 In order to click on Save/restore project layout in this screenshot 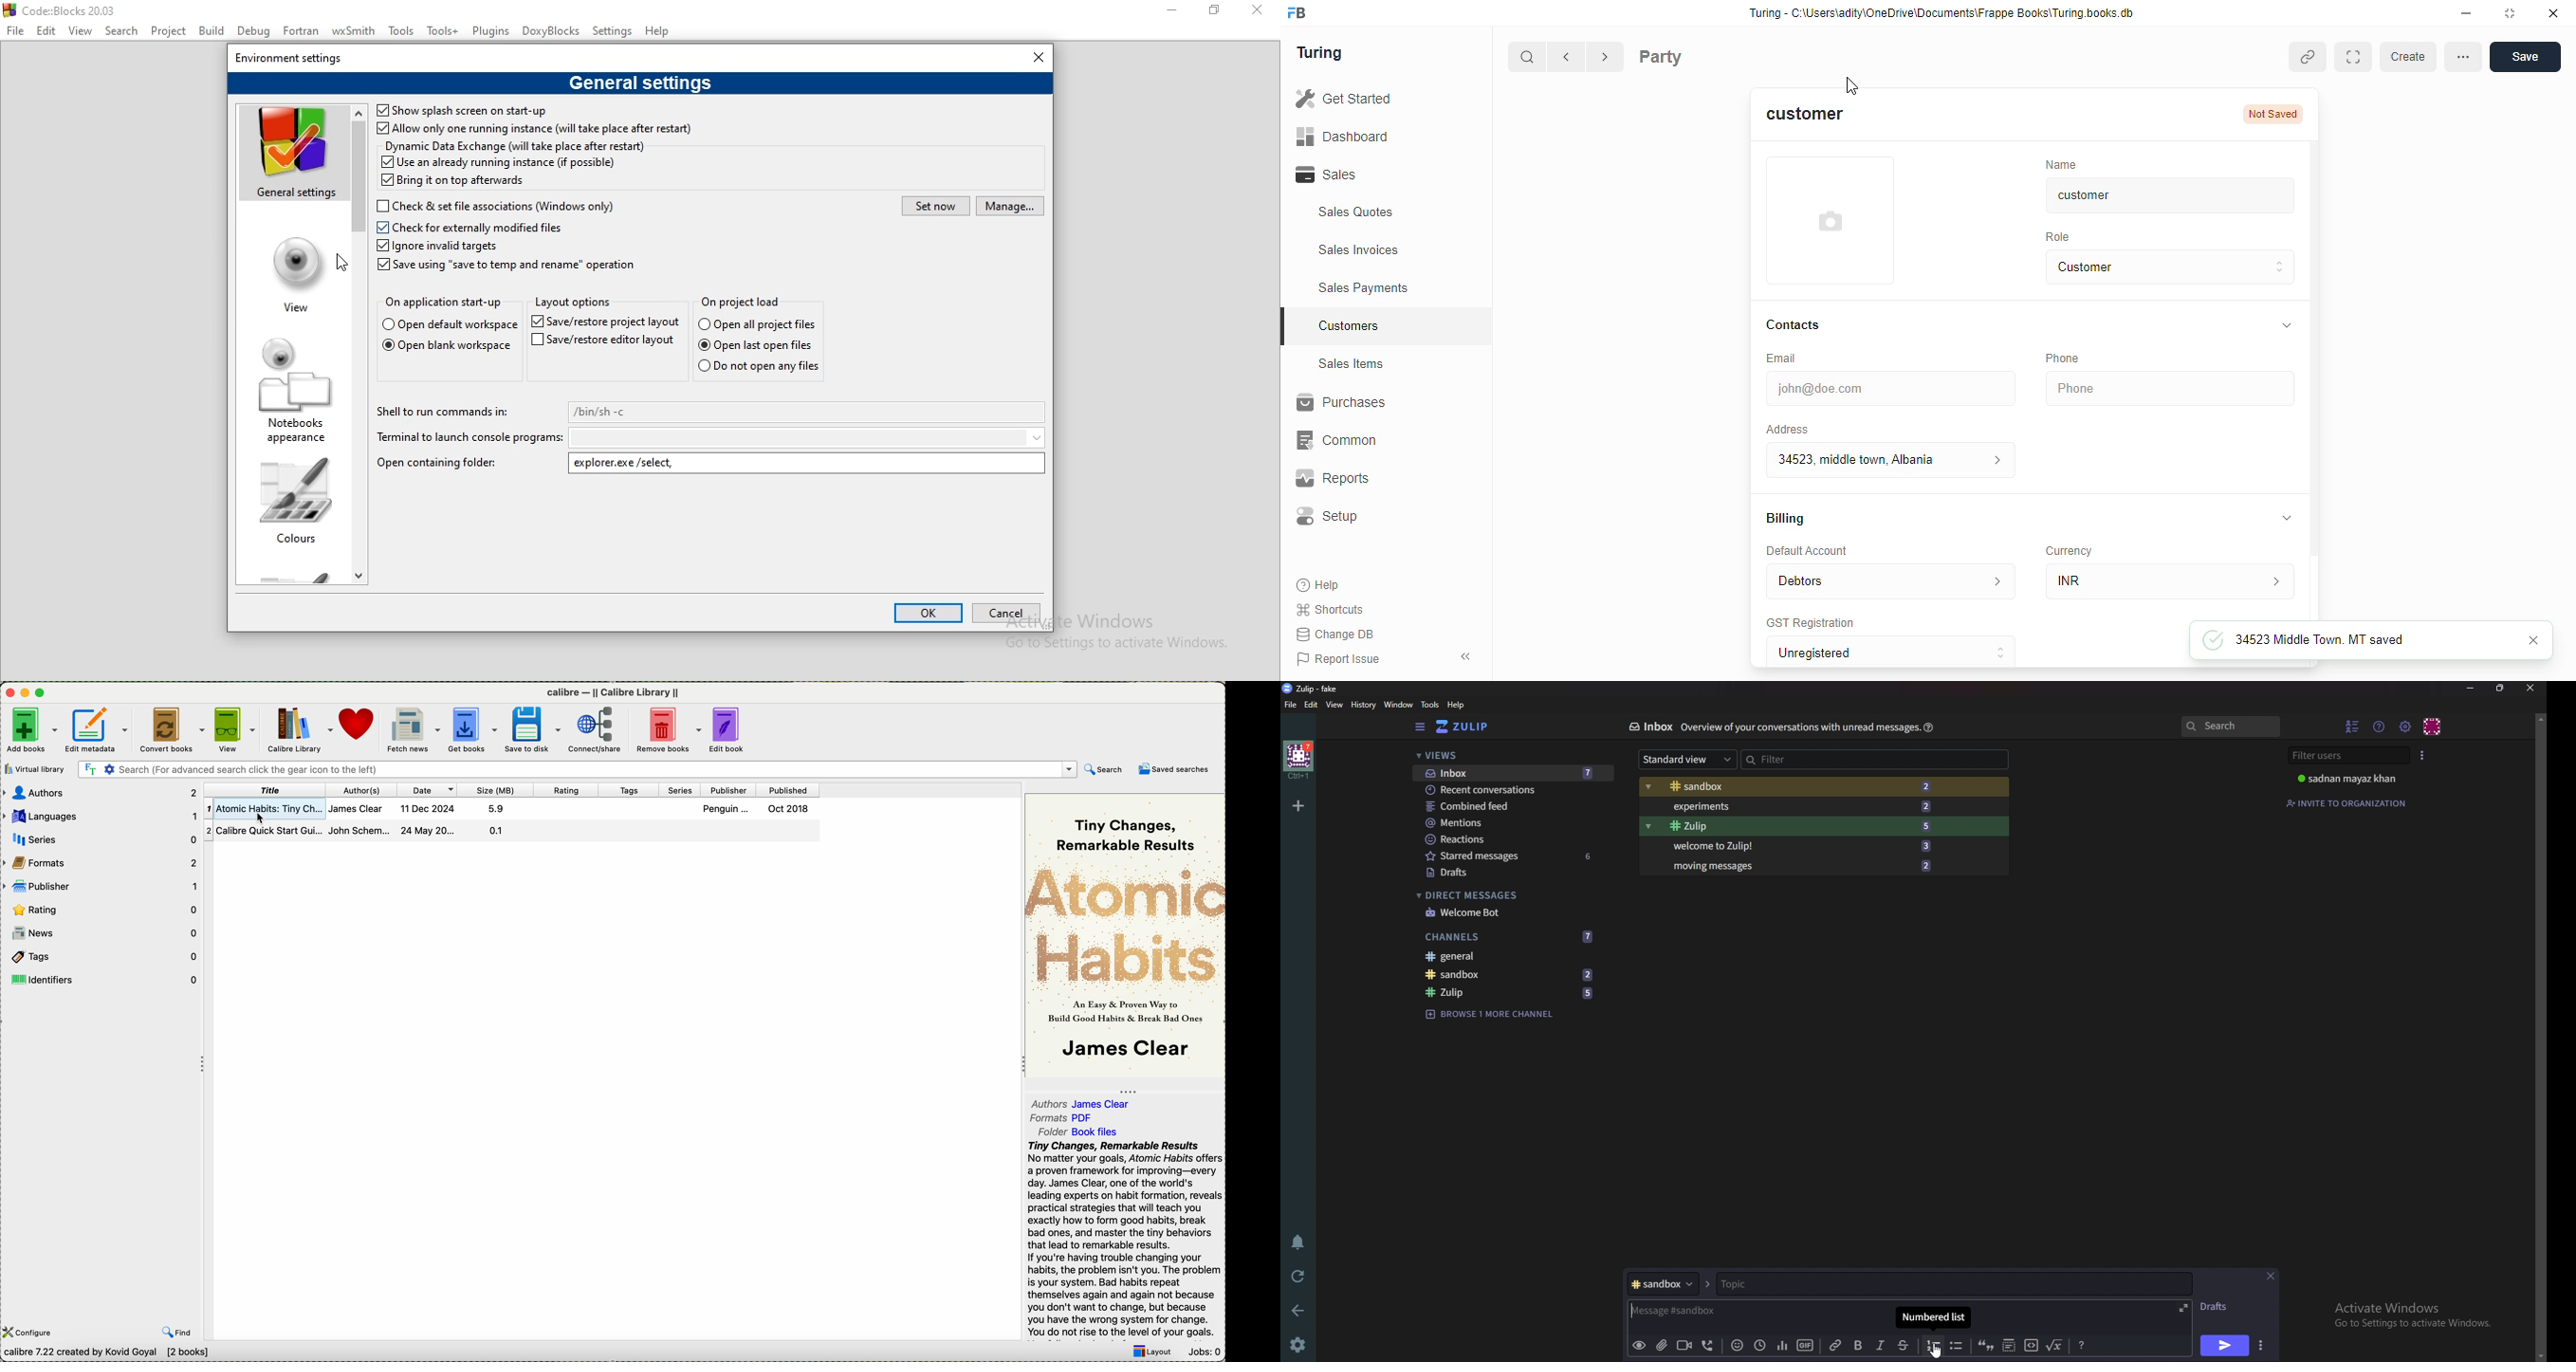, I will do `click(603, 324)`.